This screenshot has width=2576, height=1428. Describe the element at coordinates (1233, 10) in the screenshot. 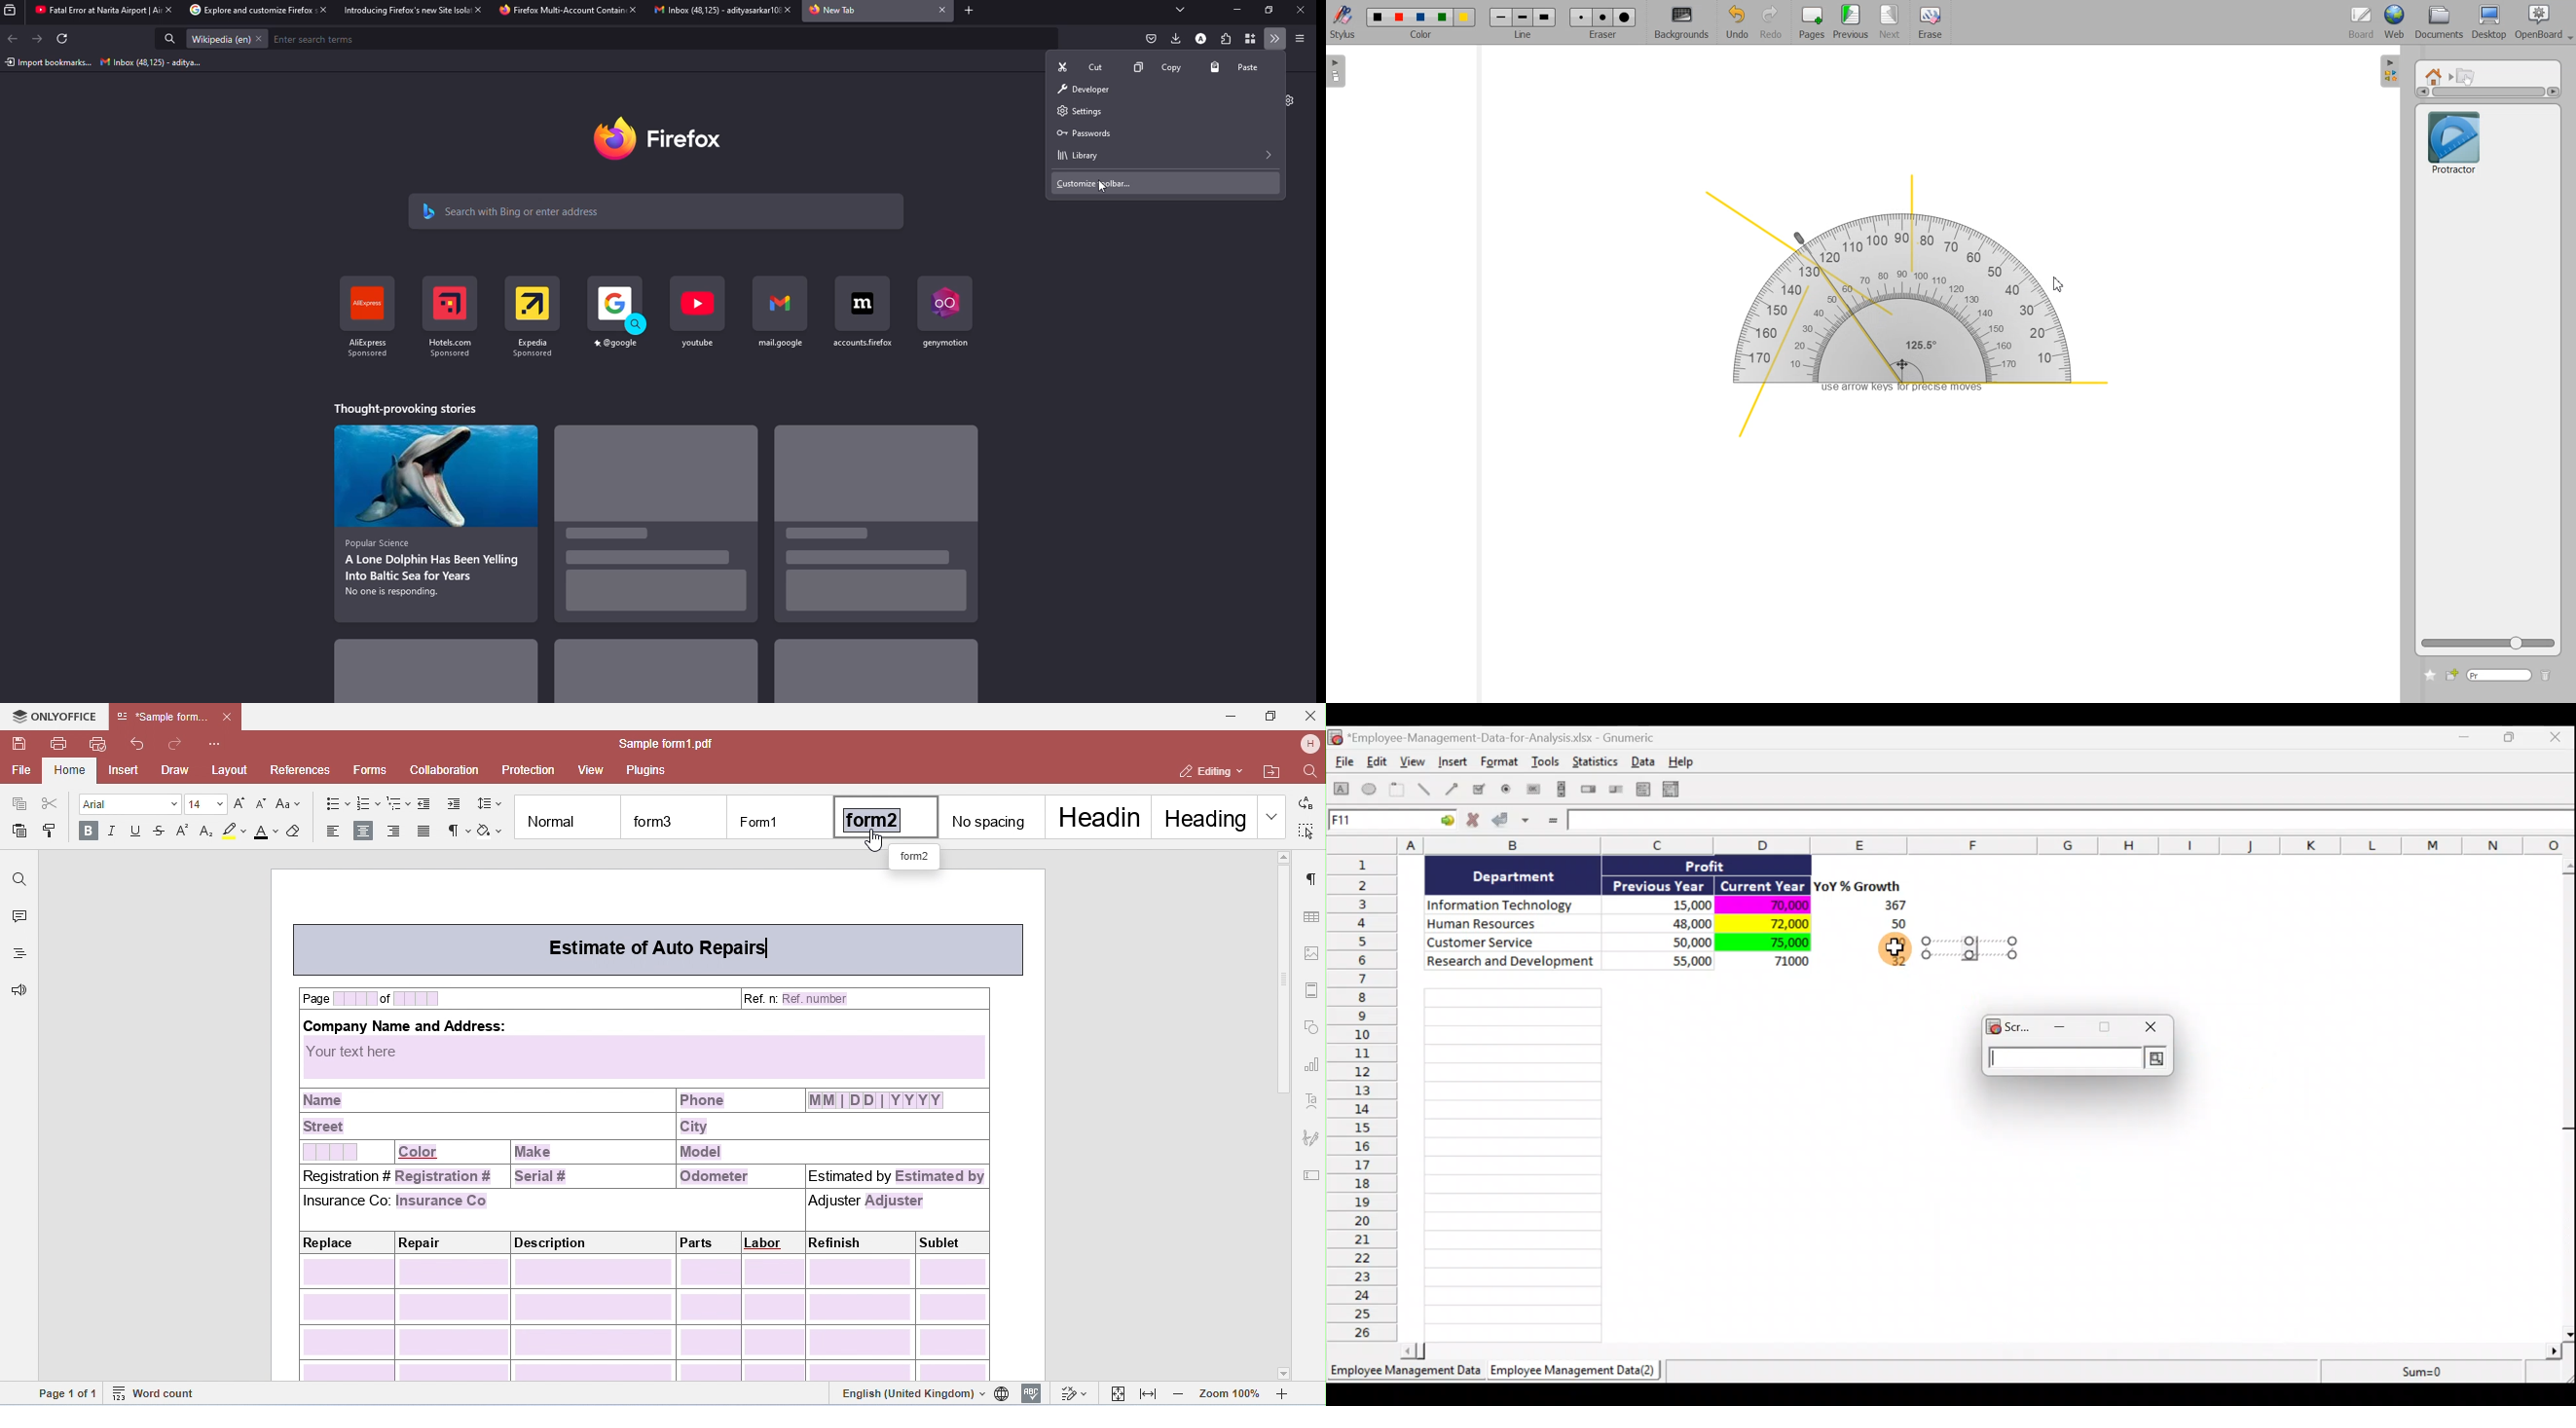

I see `minimize` at that location.